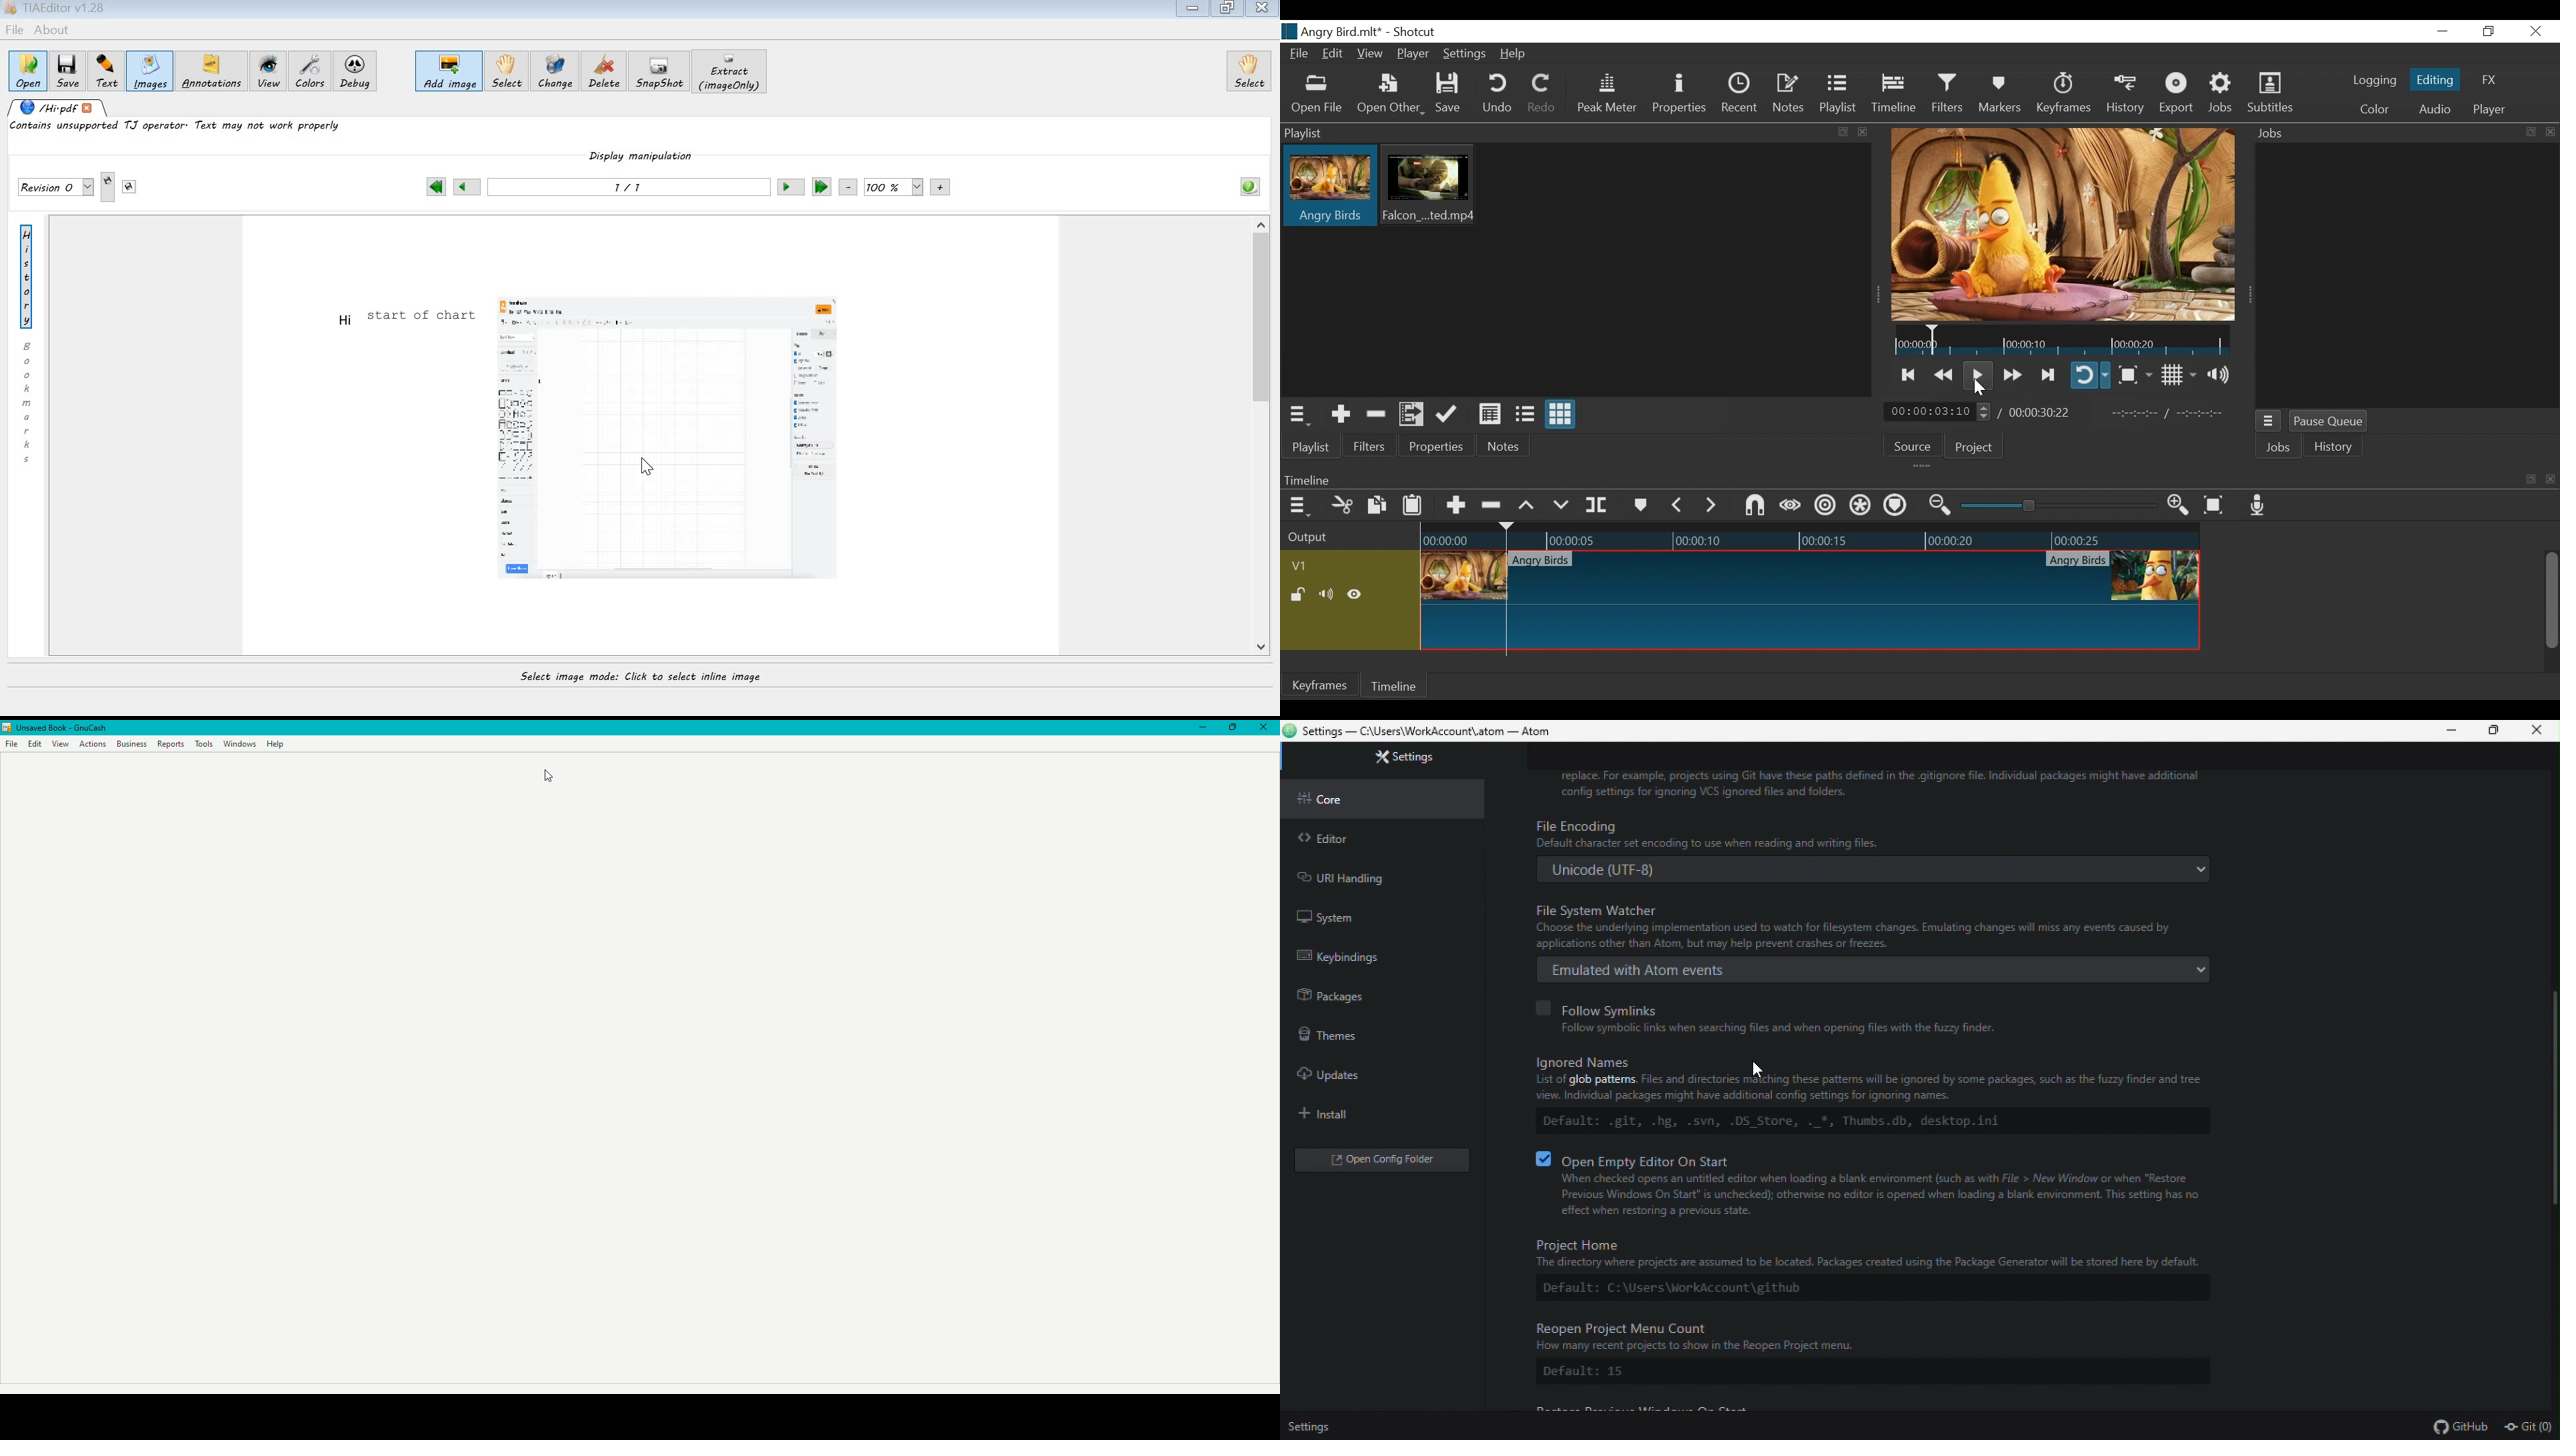  I want to click on Keyframes, so click(2063, 94).